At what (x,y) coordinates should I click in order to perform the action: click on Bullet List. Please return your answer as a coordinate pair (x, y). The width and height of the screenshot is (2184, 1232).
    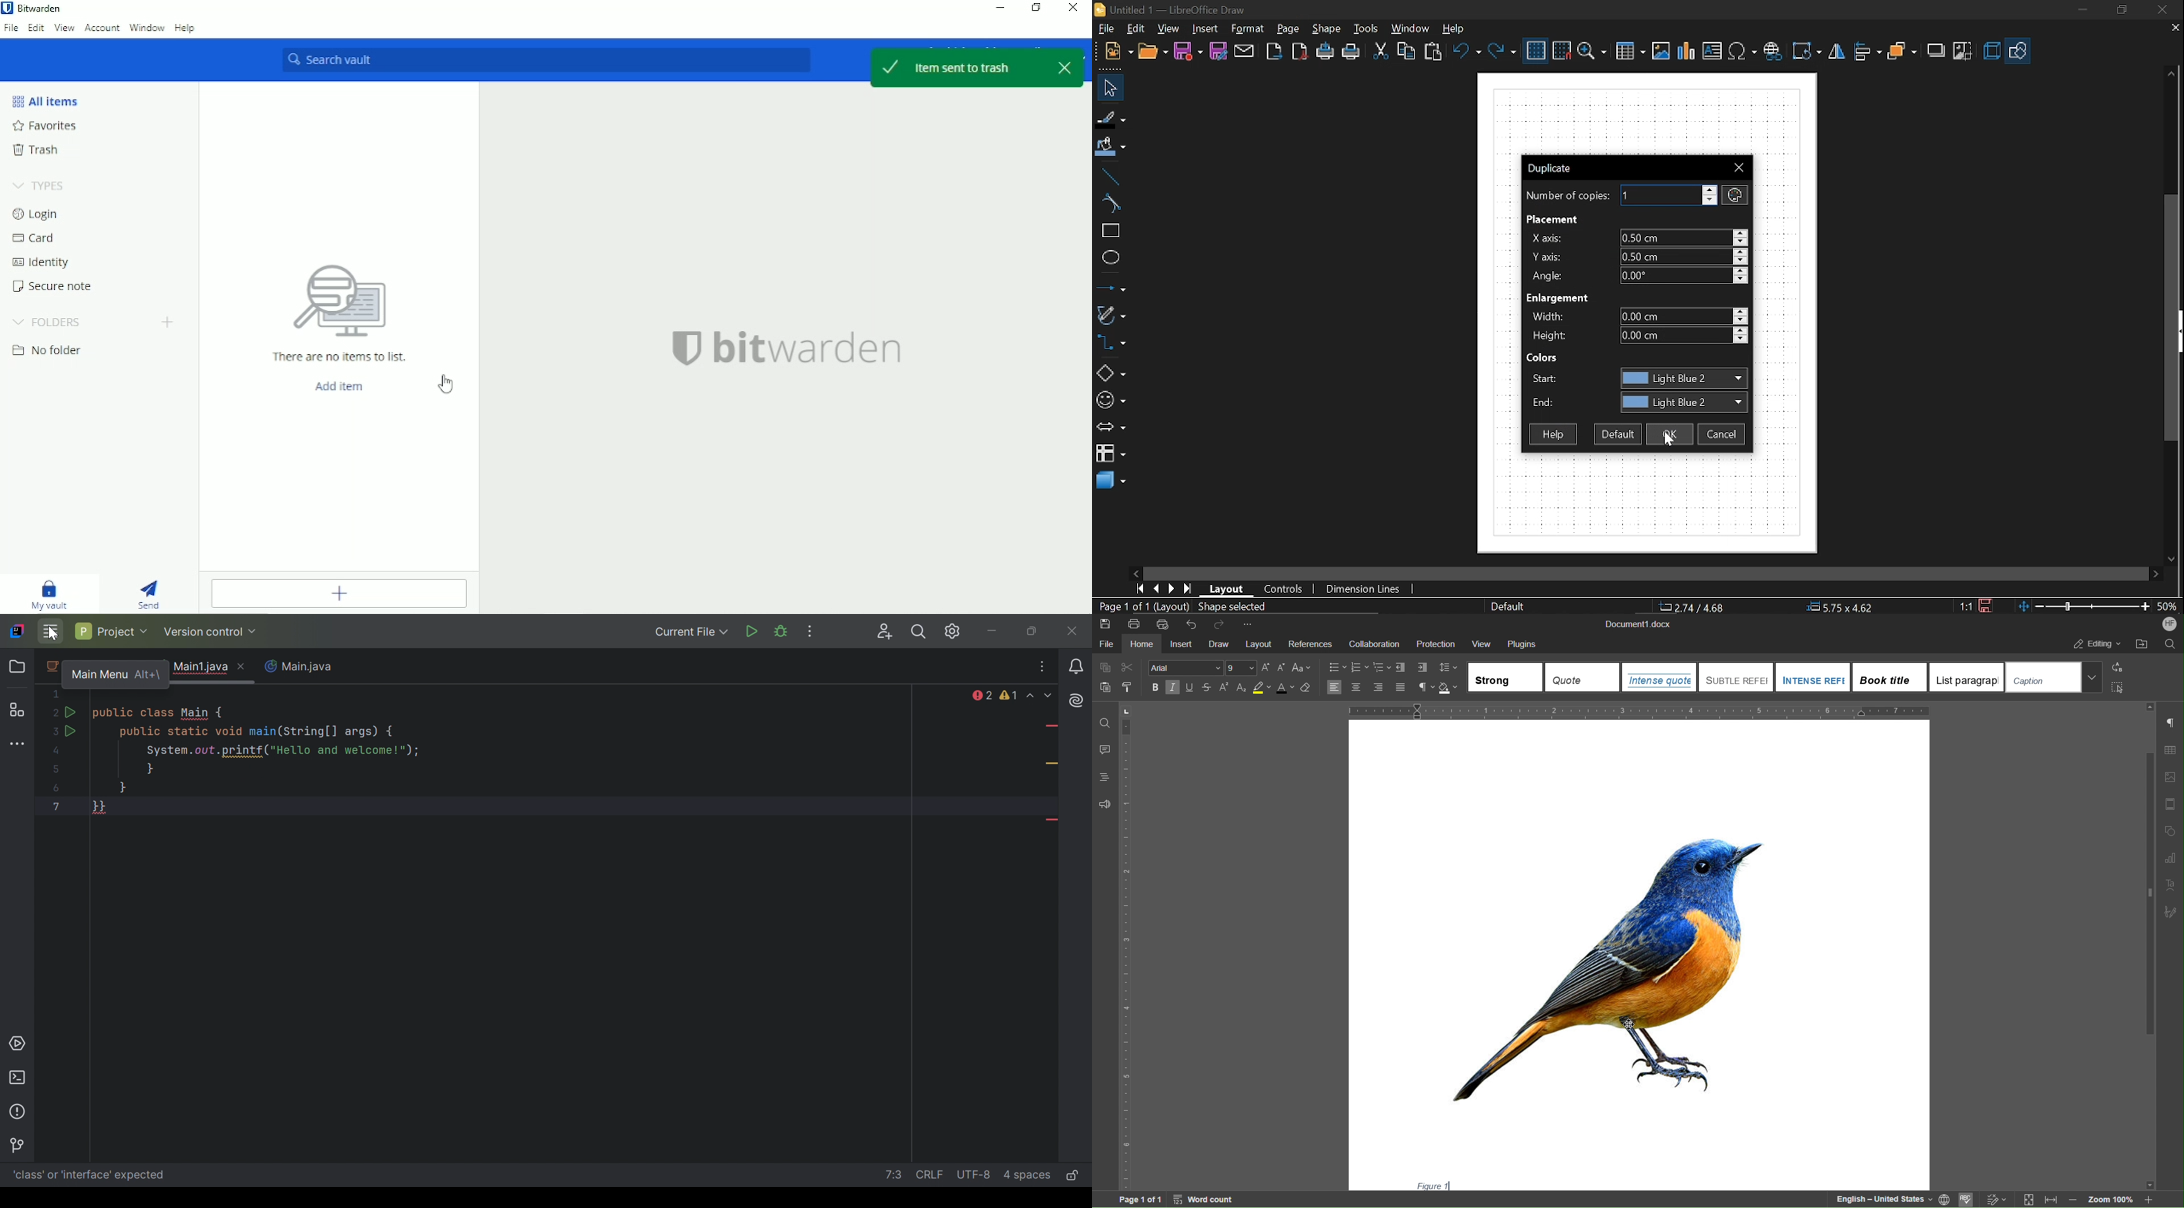
    Looking at the image, I should click on (1336, 667).